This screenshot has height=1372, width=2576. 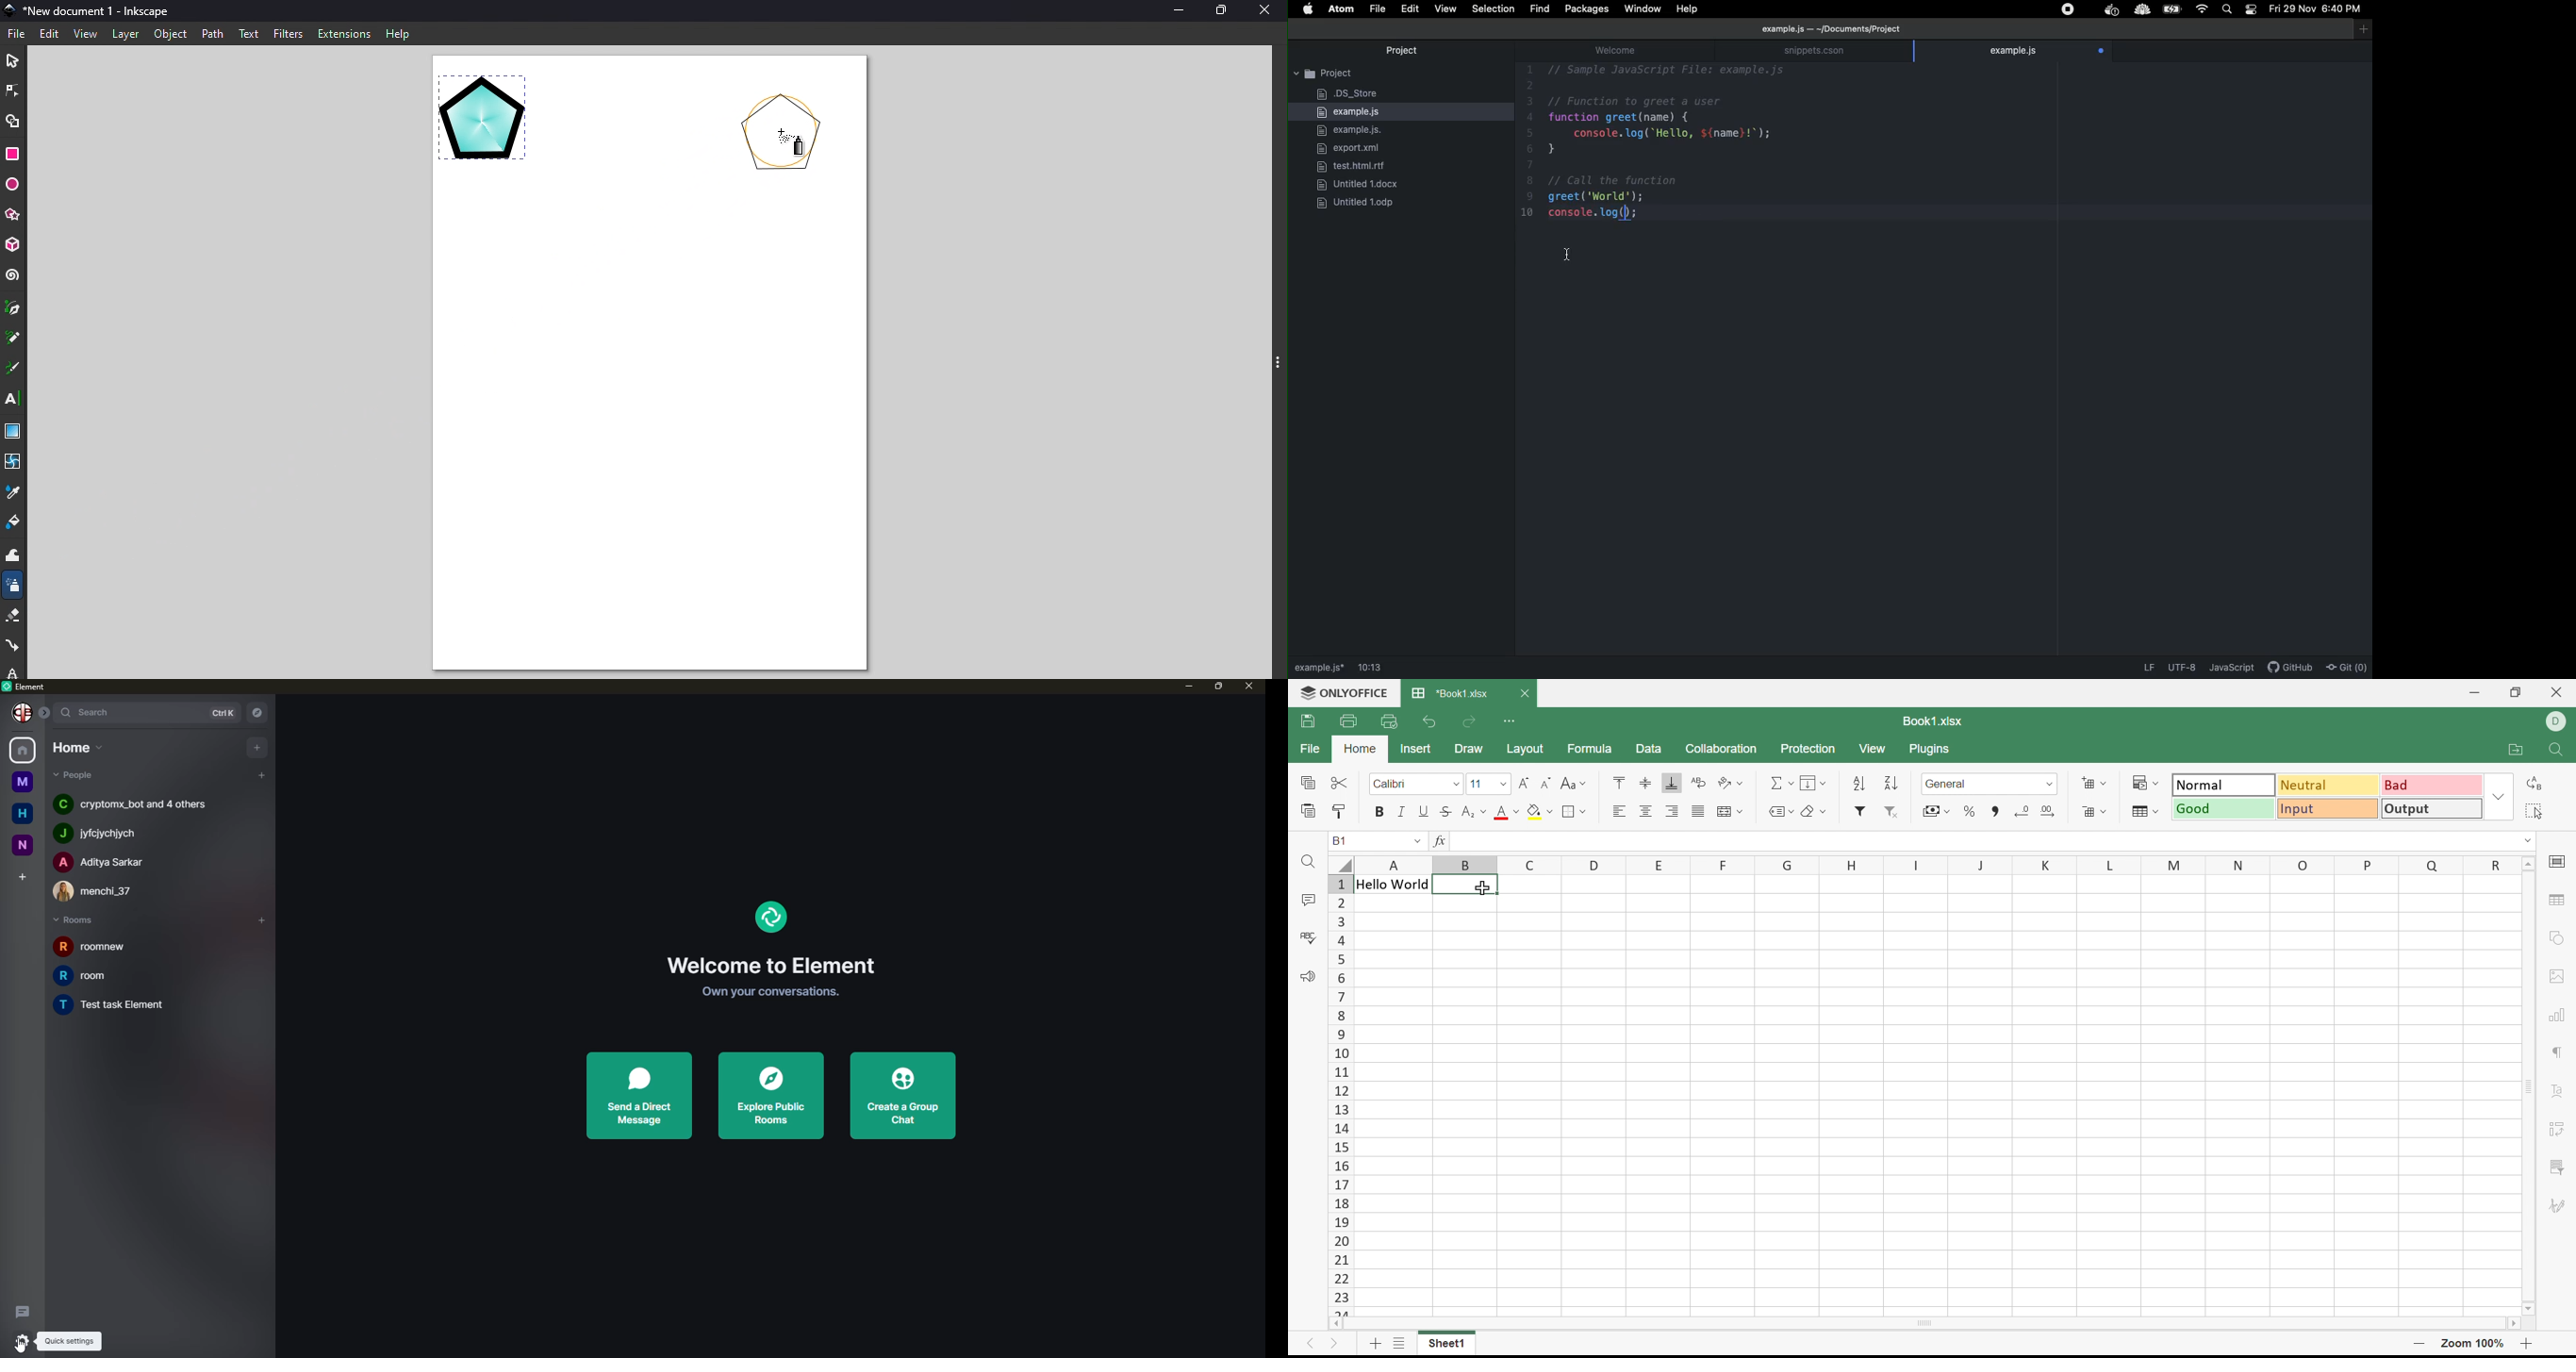 What do you see at coordinates (790, 149) in the screenshot?
I see `Cursor` at bounding box center [790, 149].